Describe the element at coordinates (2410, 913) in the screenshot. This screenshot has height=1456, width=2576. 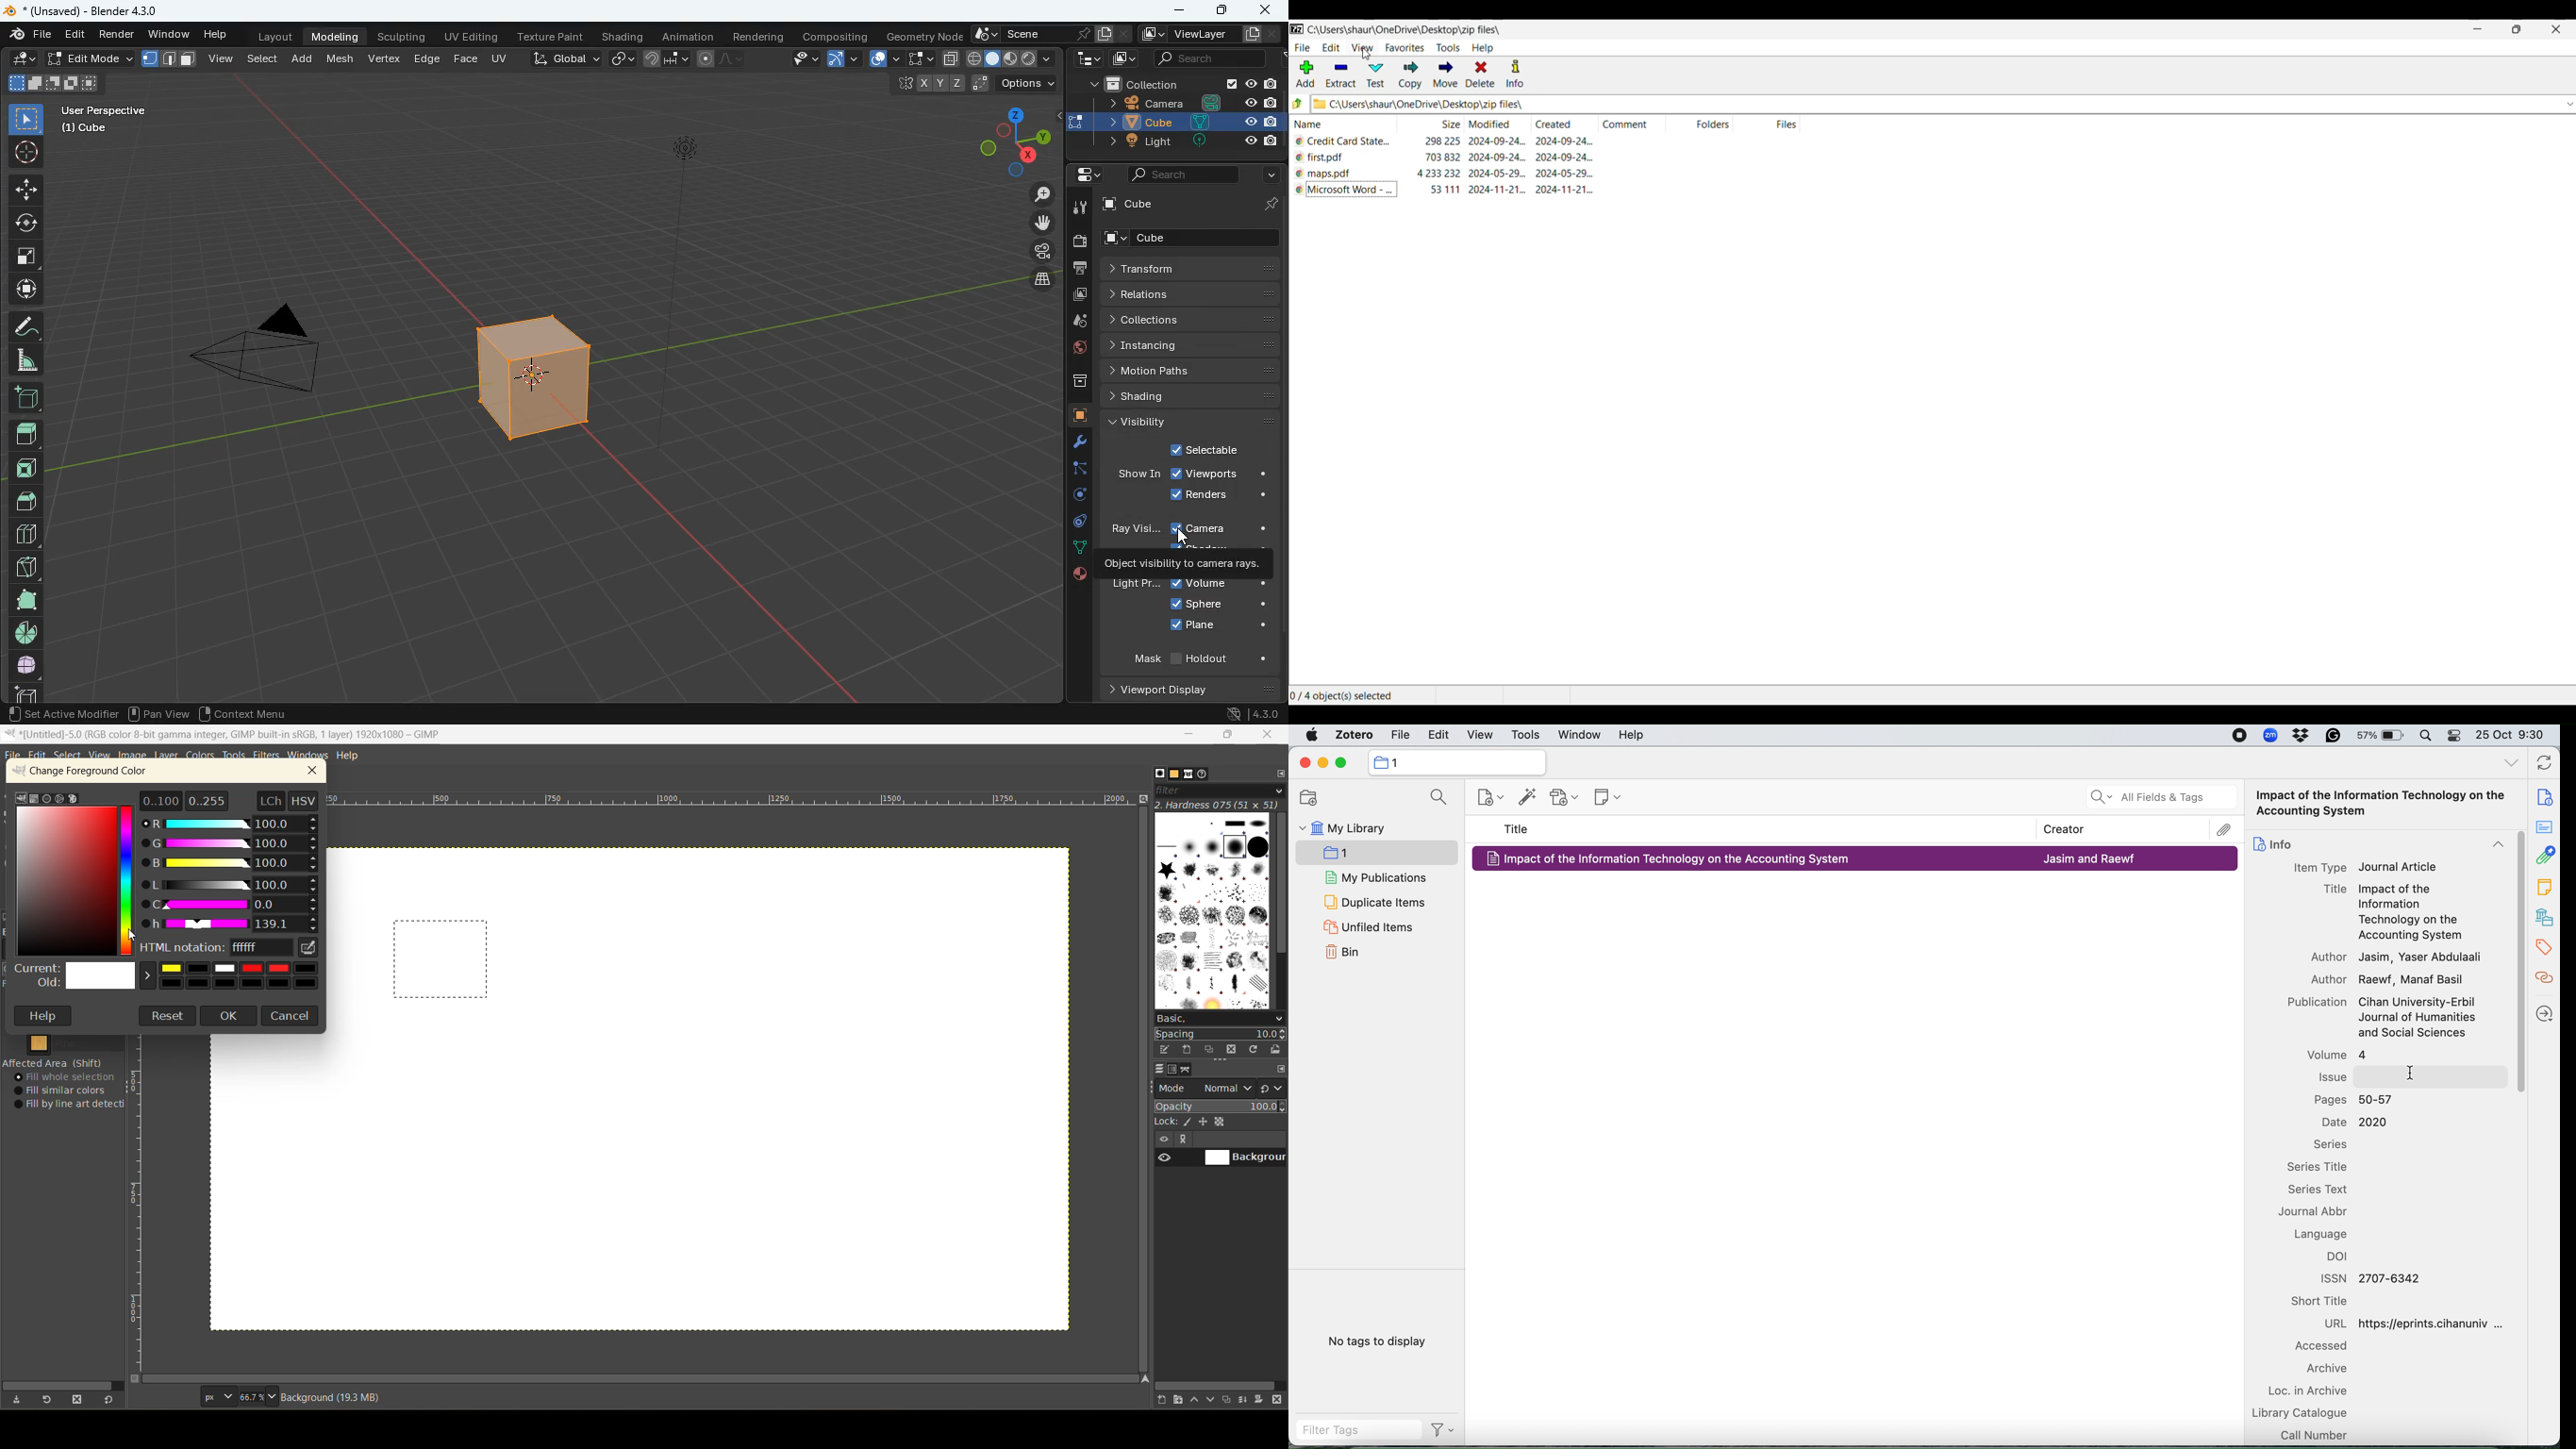
I see `Impact of the Information Technology on the Accounting System` at that location.